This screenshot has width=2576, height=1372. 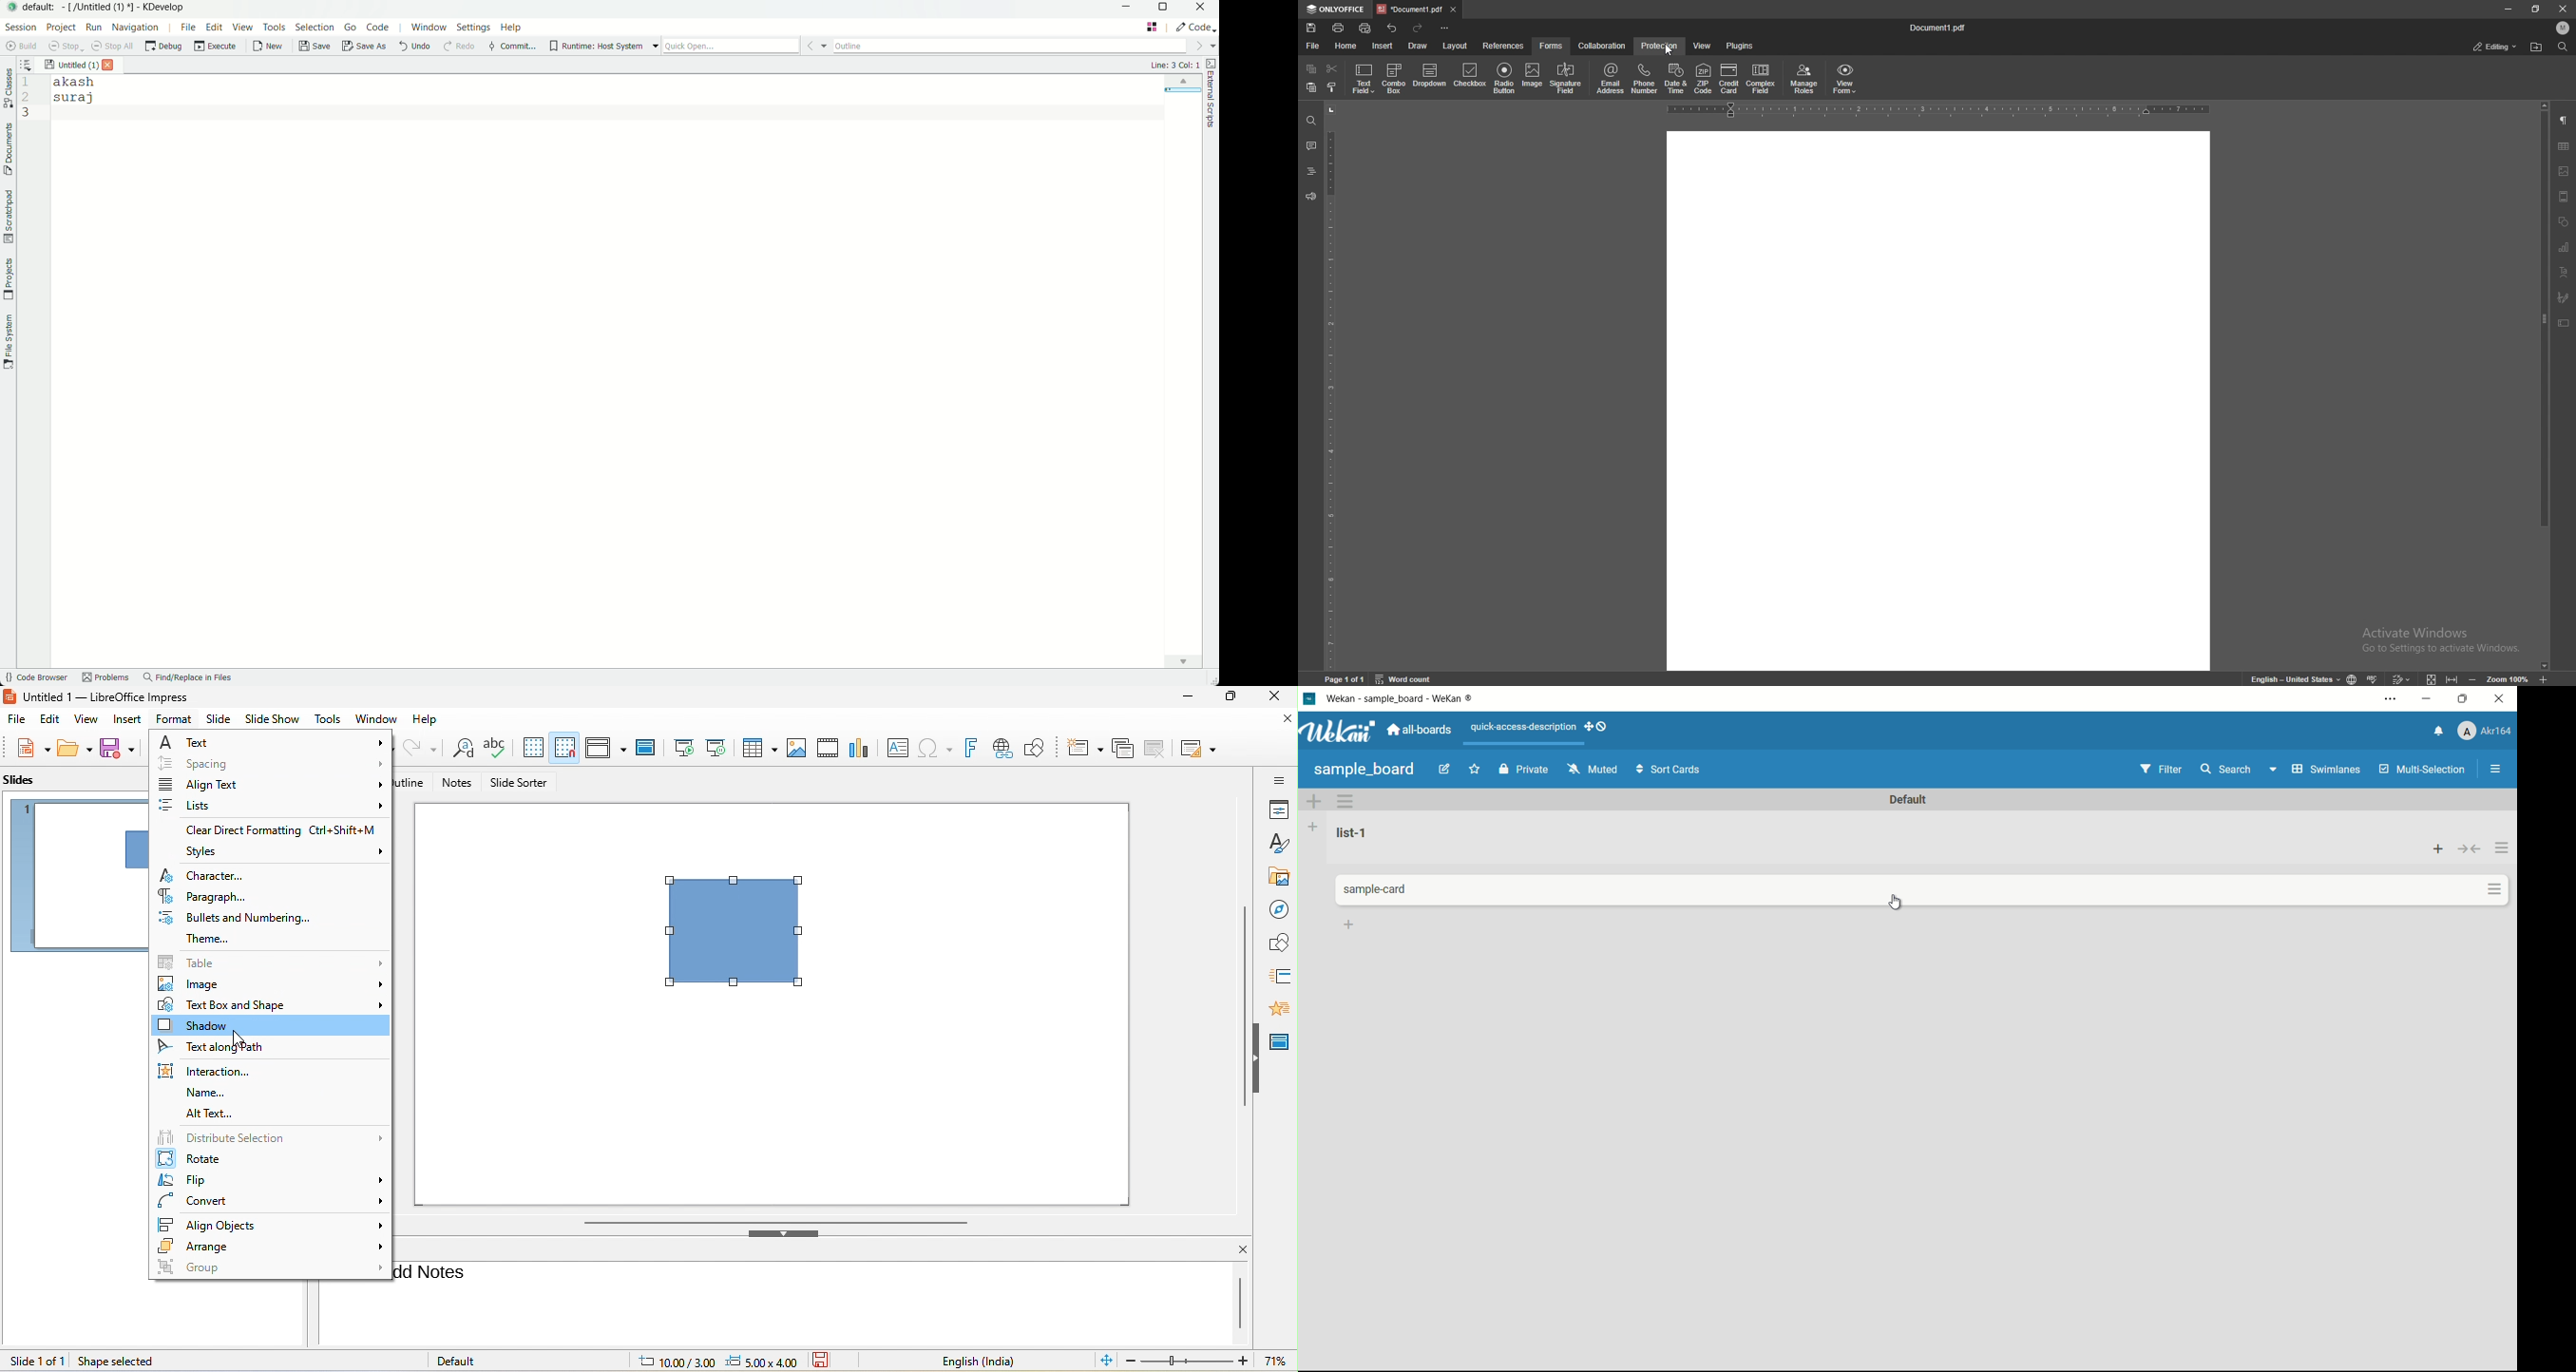 What do you see at coordinates (239, 917) in the screenshot?
I see `bullets and numbering` at bounding box center [239, 917].